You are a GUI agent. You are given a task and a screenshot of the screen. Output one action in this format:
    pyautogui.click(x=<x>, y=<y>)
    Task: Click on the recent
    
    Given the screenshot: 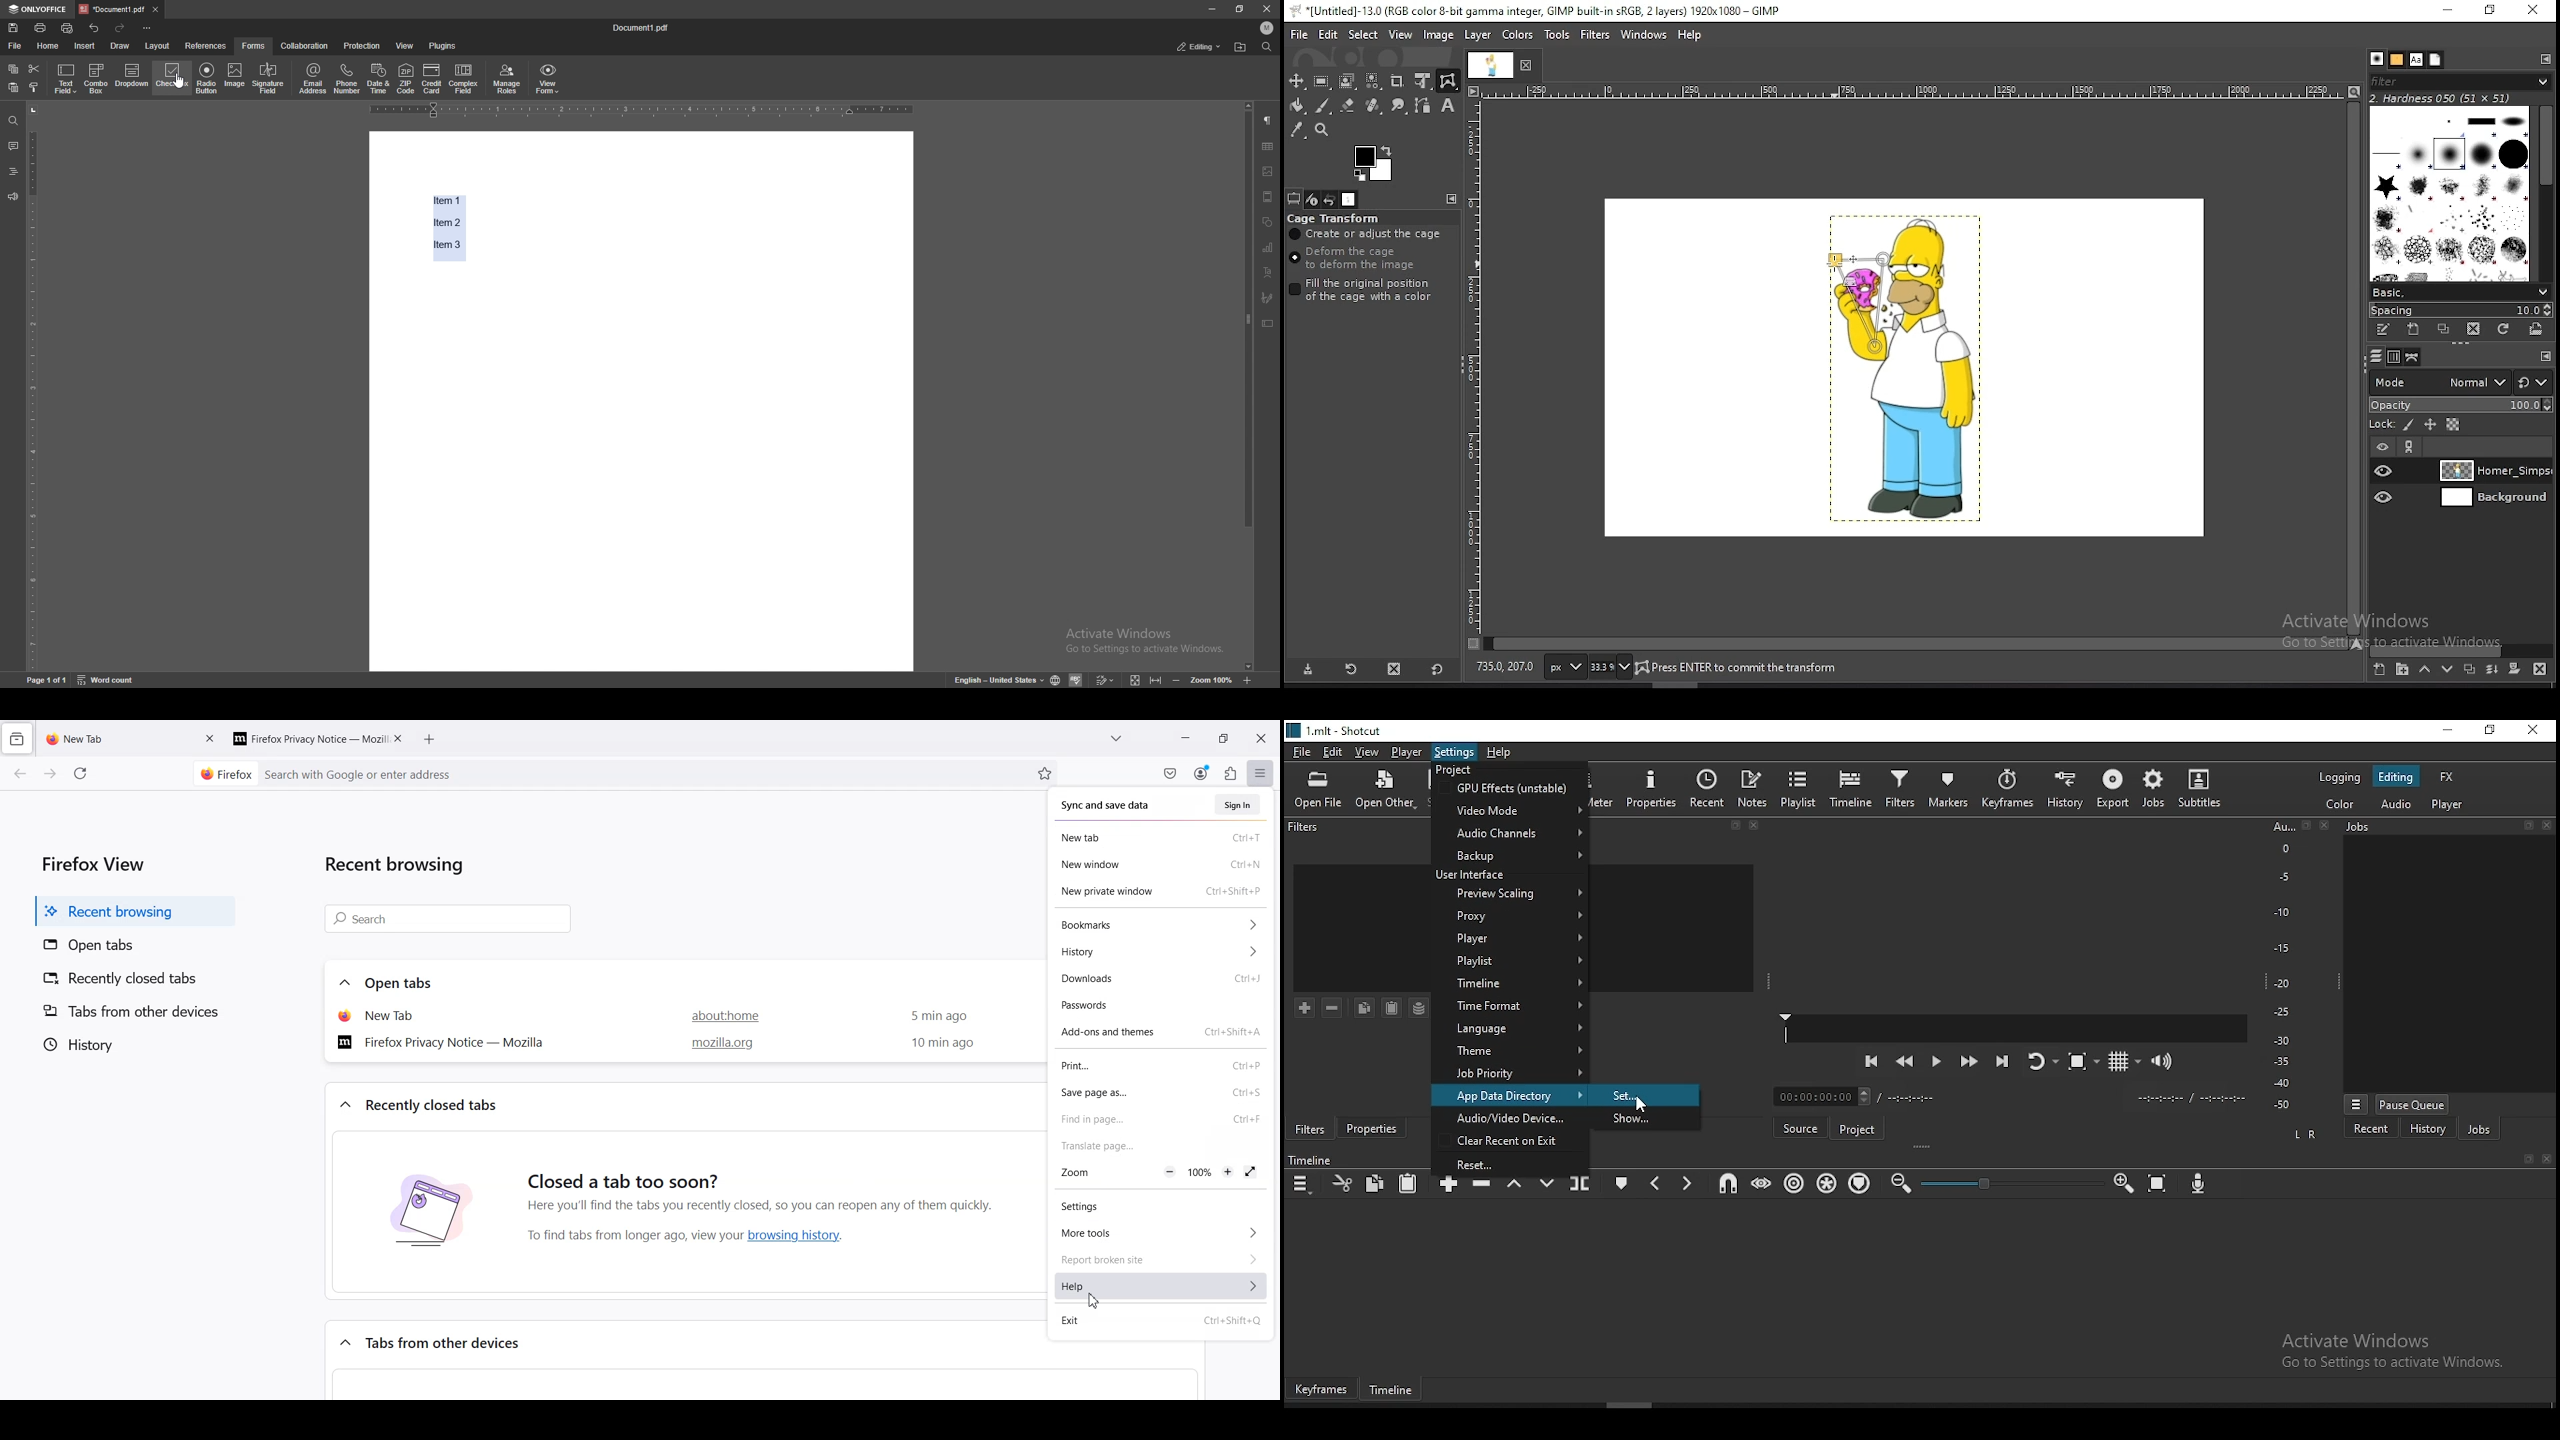 What is the action you would take?
    pyautogui.click(x=1708, y=788)
    